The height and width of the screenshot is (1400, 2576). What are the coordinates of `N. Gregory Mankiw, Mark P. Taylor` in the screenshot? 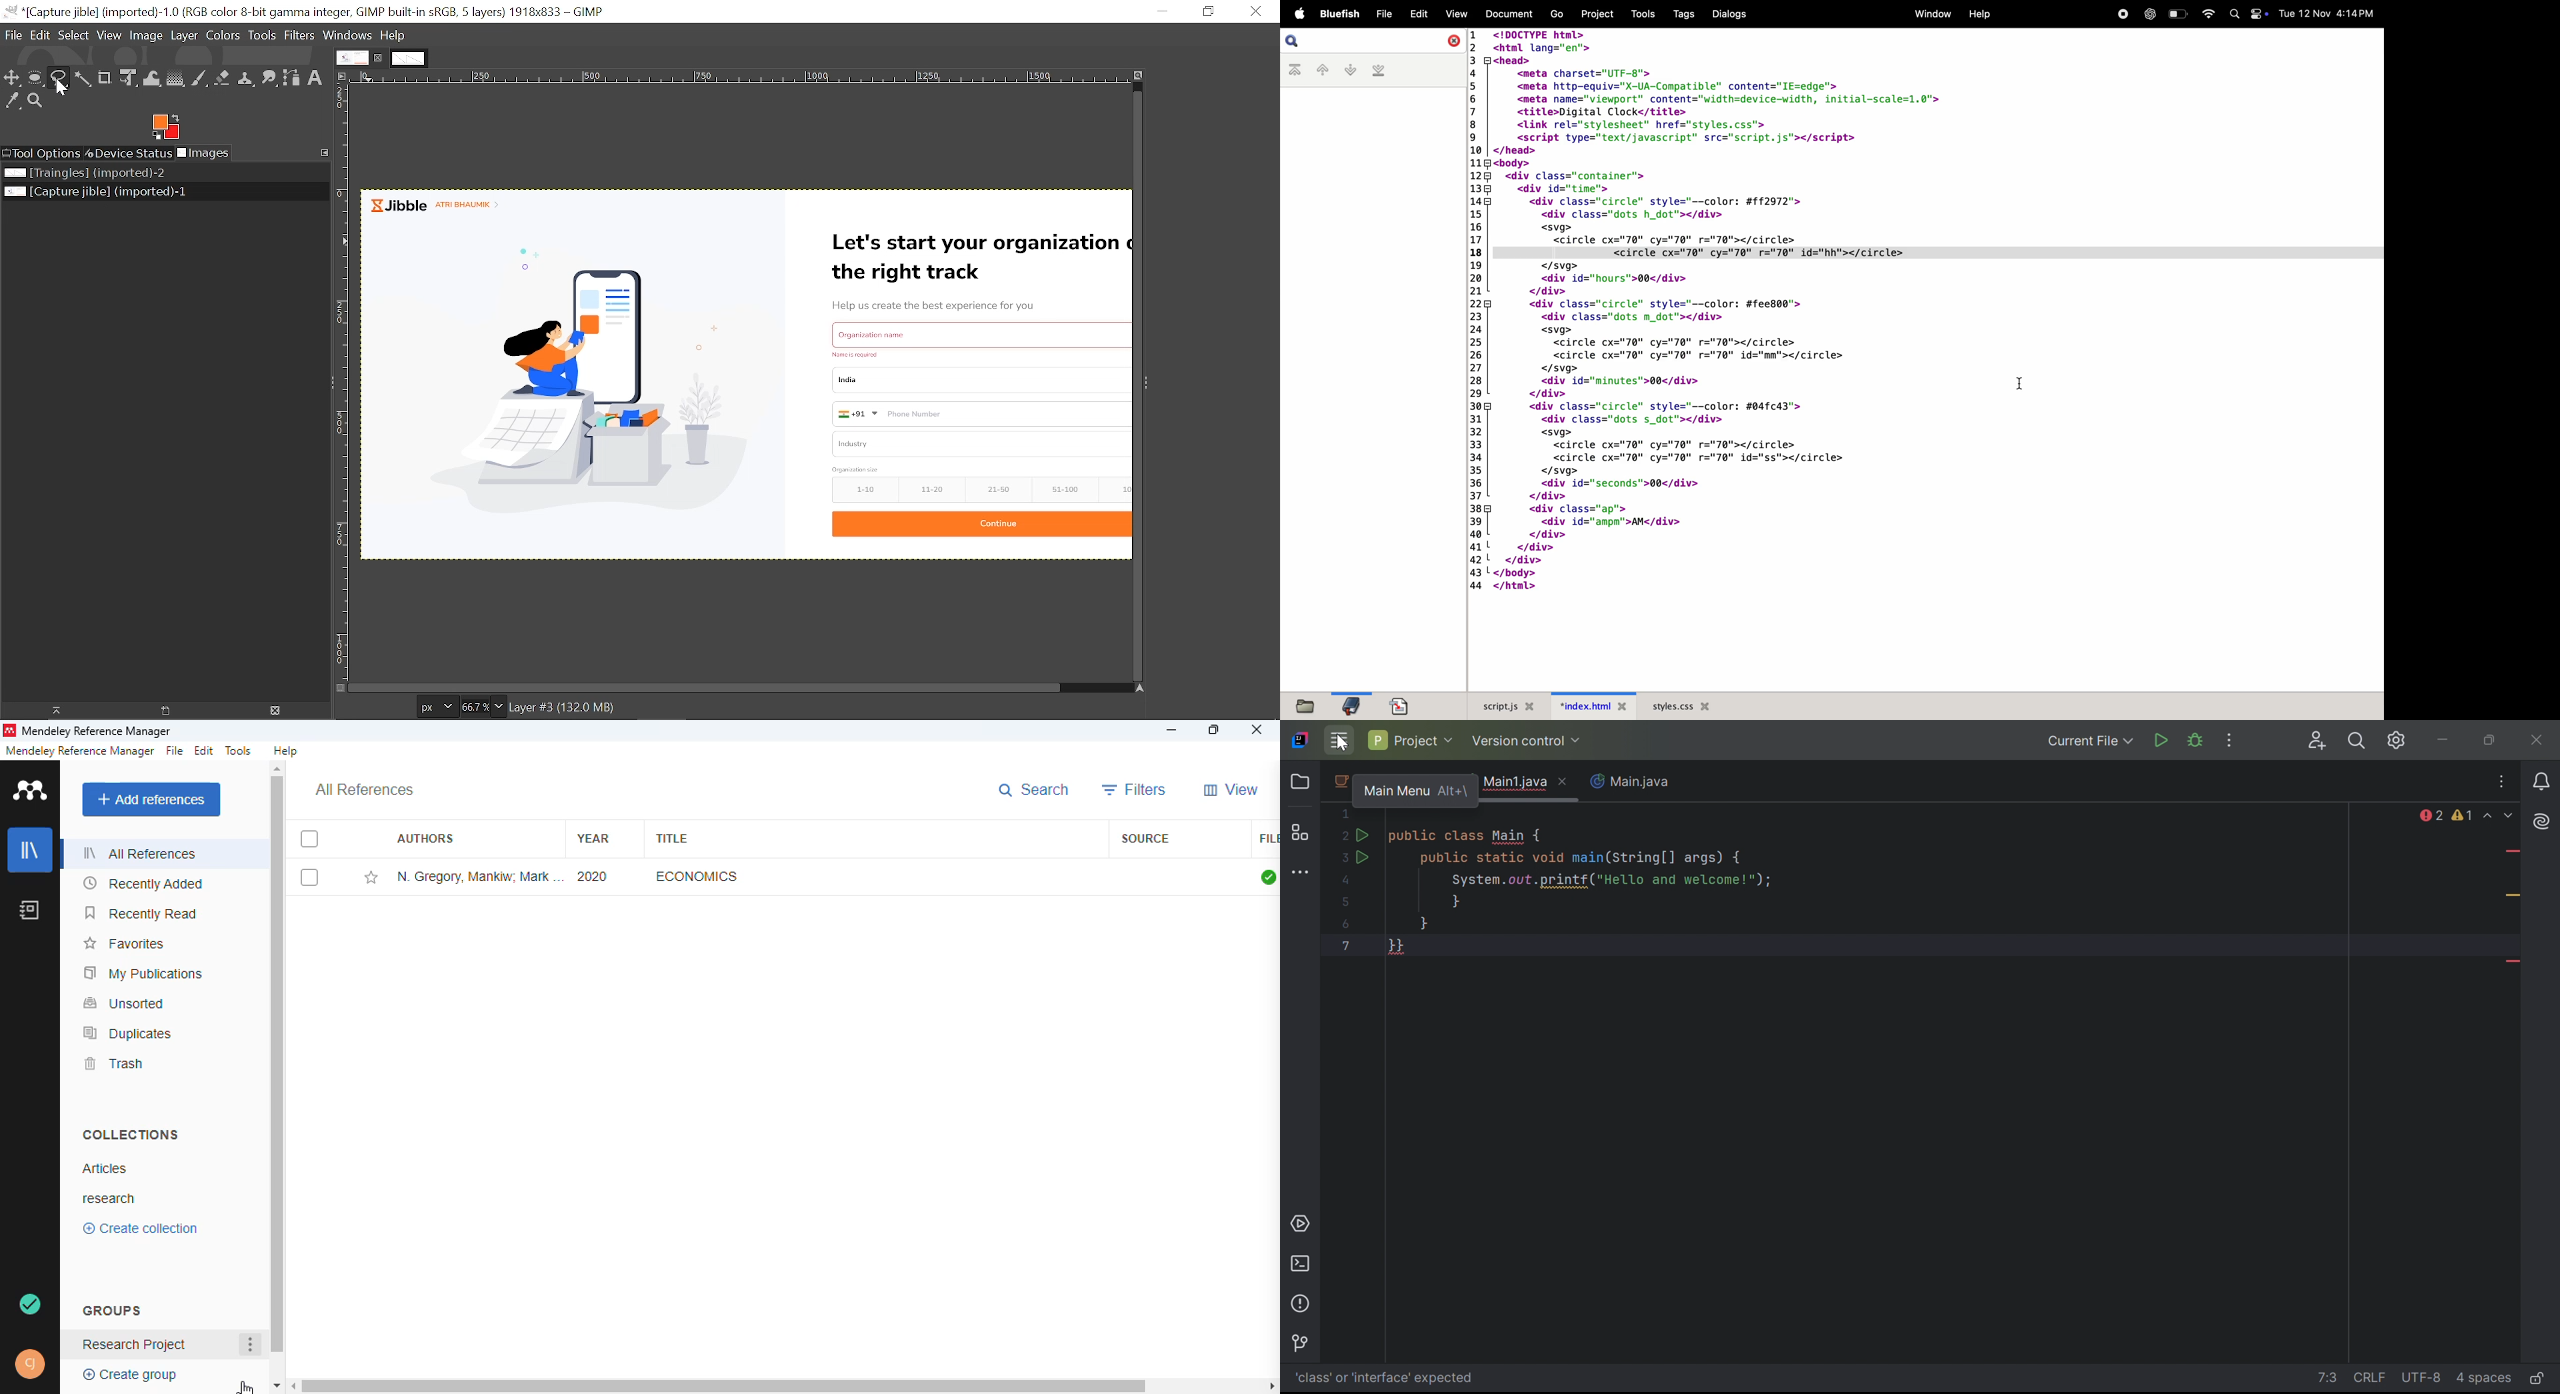 It's located at (481, 876).